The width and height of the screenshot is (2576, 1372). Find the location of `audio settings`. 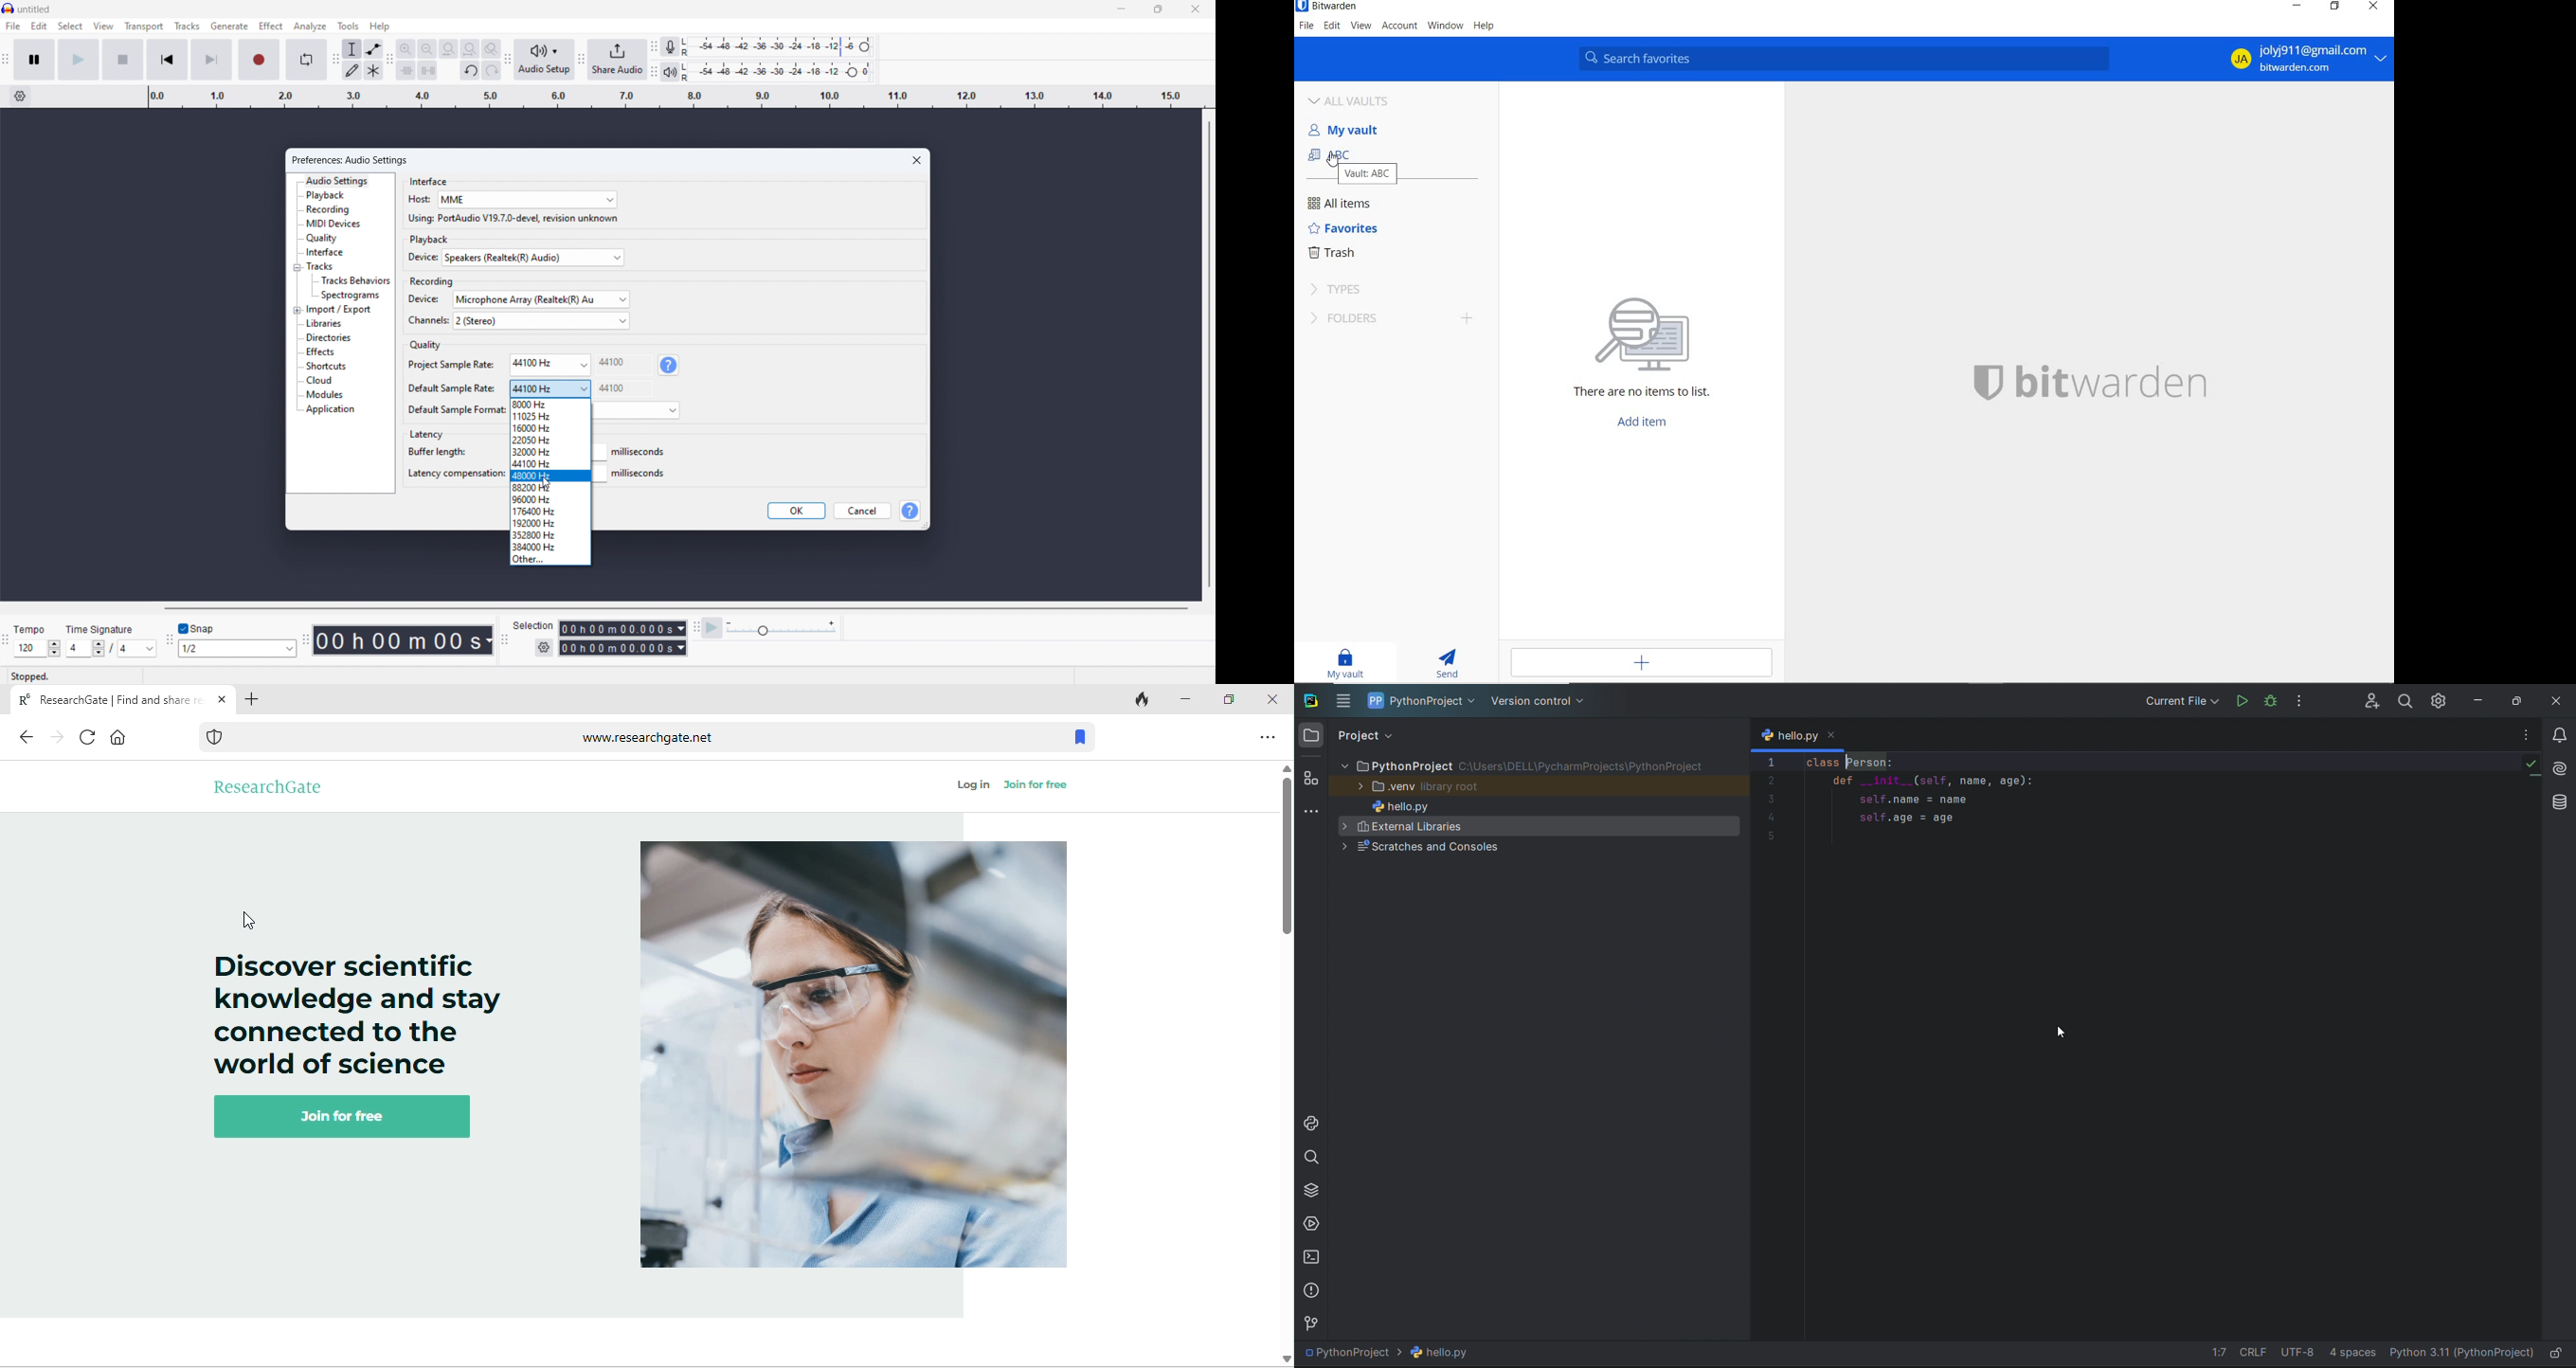

audio settings is located at coordinates (337, 181).